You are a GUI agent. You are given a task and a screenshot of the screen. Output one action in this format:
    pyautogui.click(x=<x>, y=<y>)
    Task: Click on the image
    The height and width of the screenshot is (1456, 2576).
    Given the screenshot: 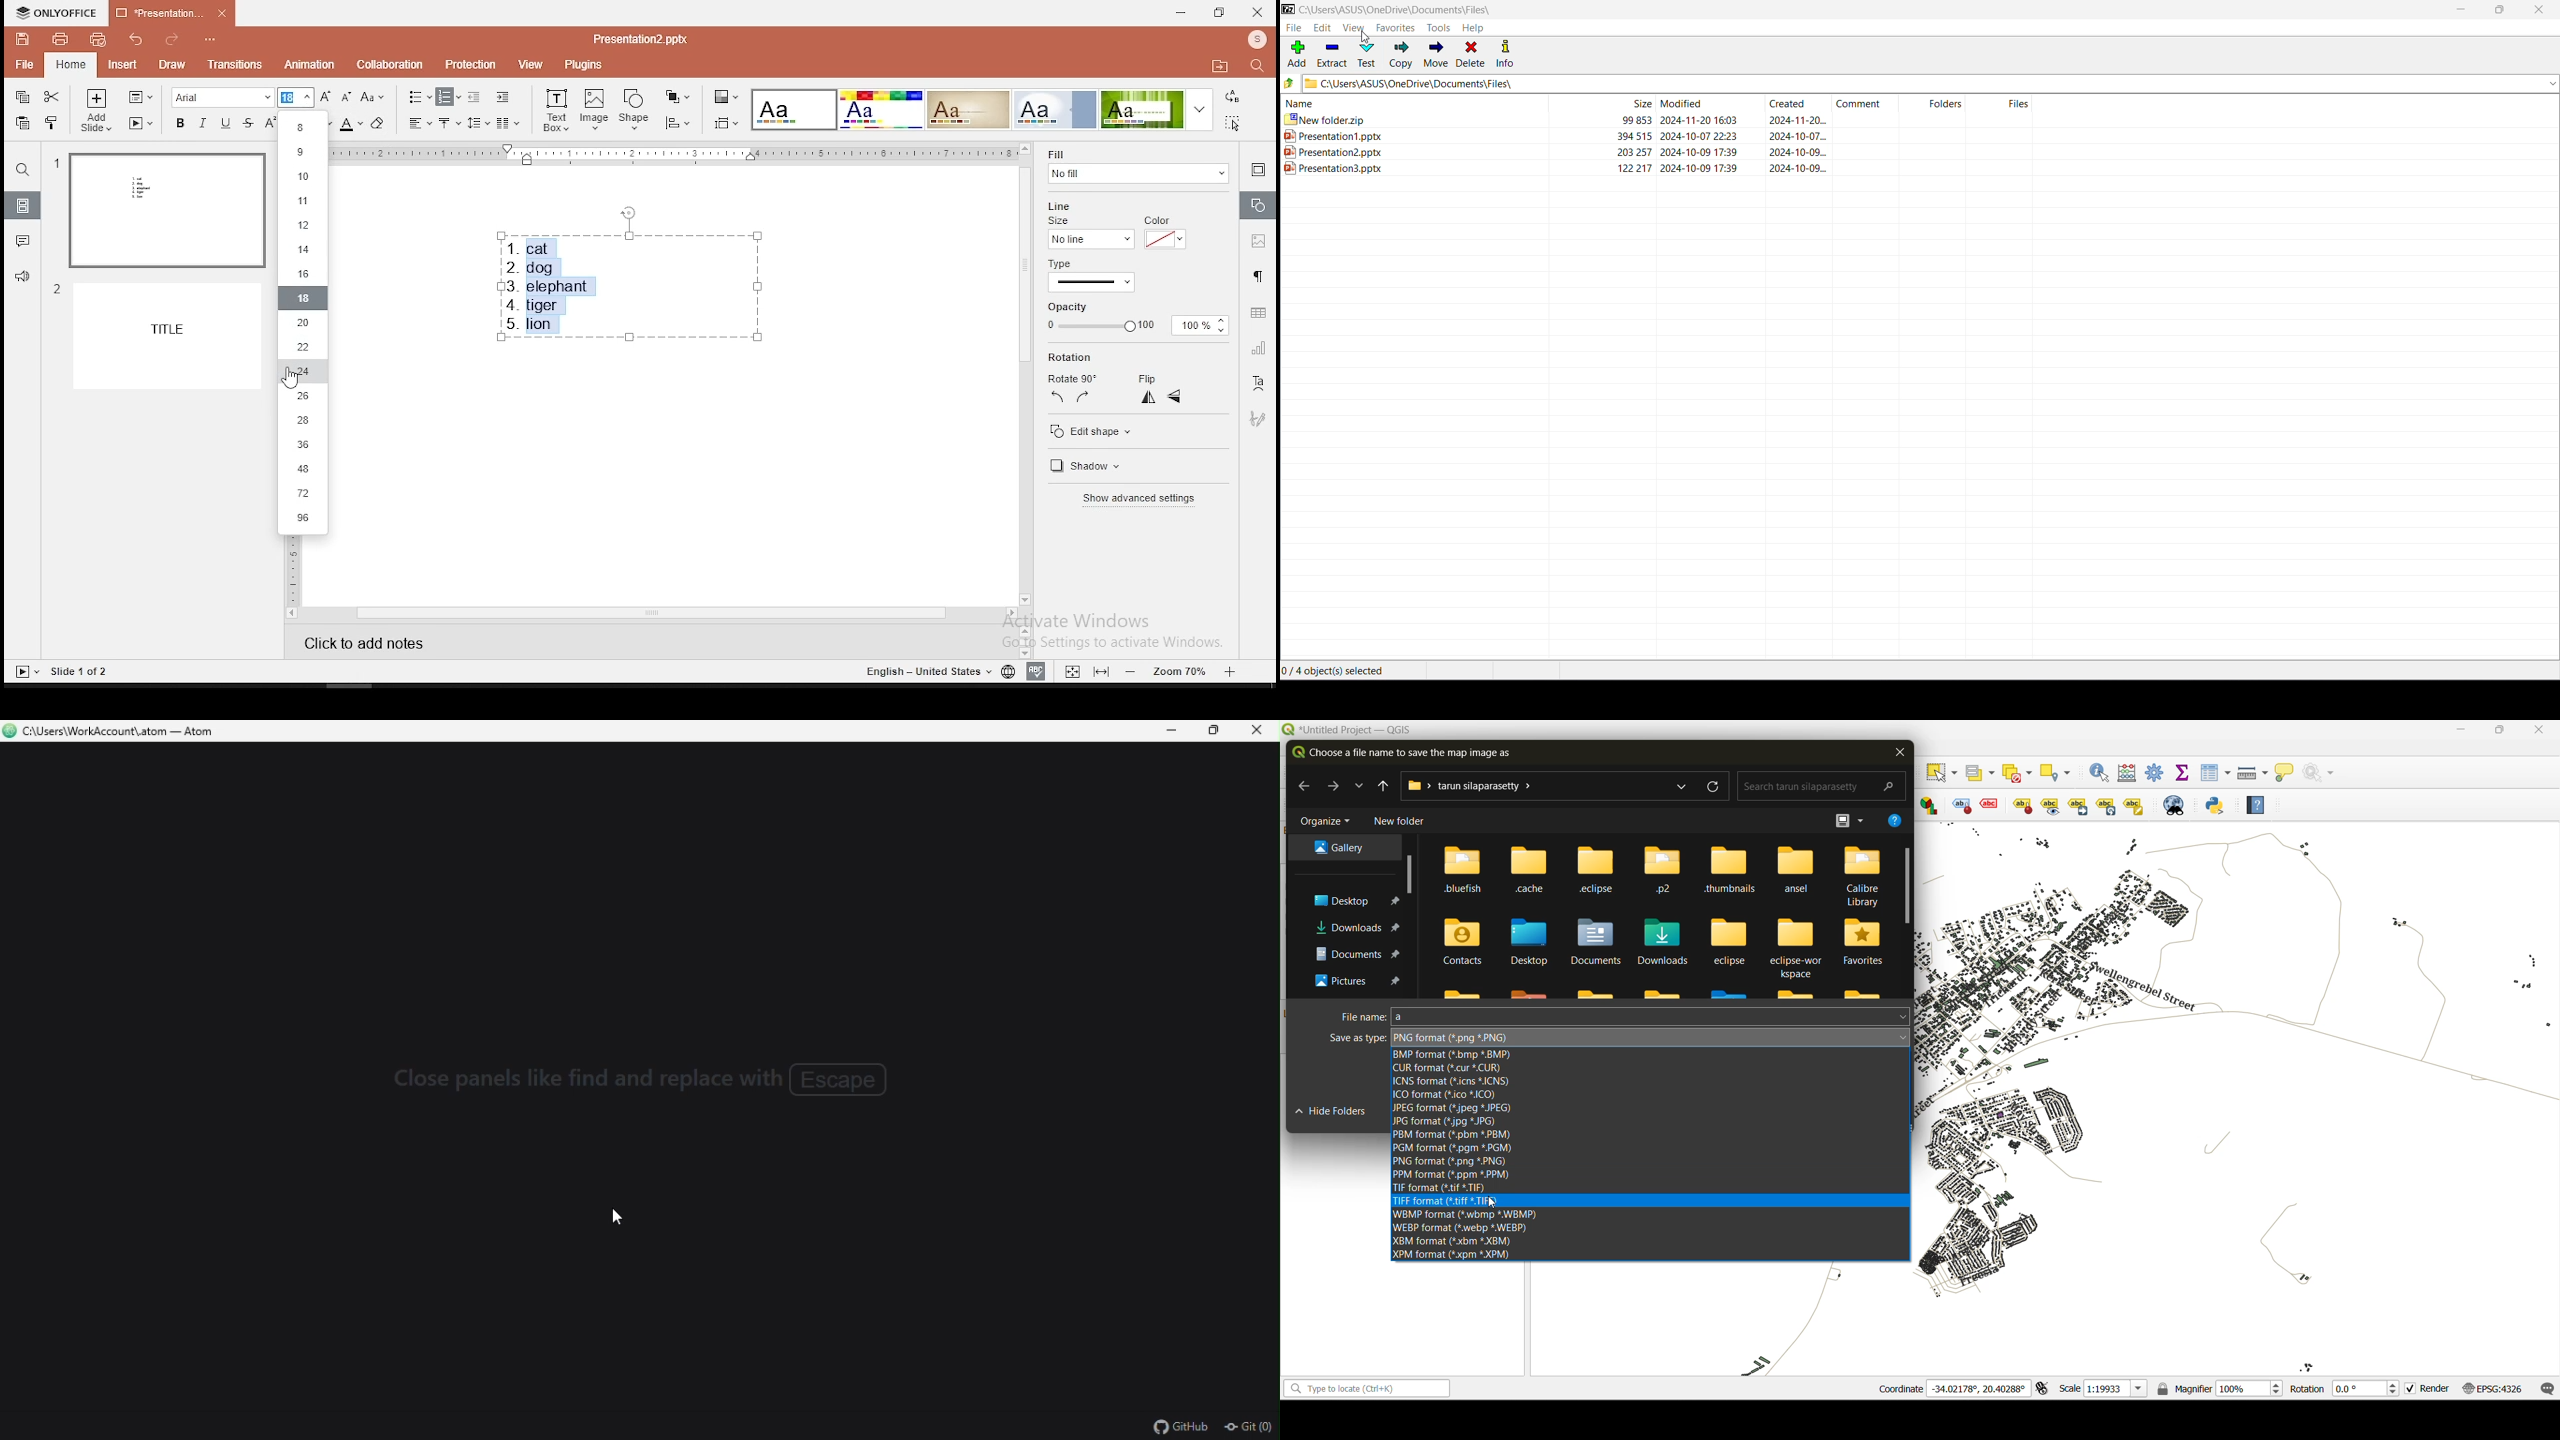 What is the action you would take?
    pyautogui.click(x=594, y=110)
    